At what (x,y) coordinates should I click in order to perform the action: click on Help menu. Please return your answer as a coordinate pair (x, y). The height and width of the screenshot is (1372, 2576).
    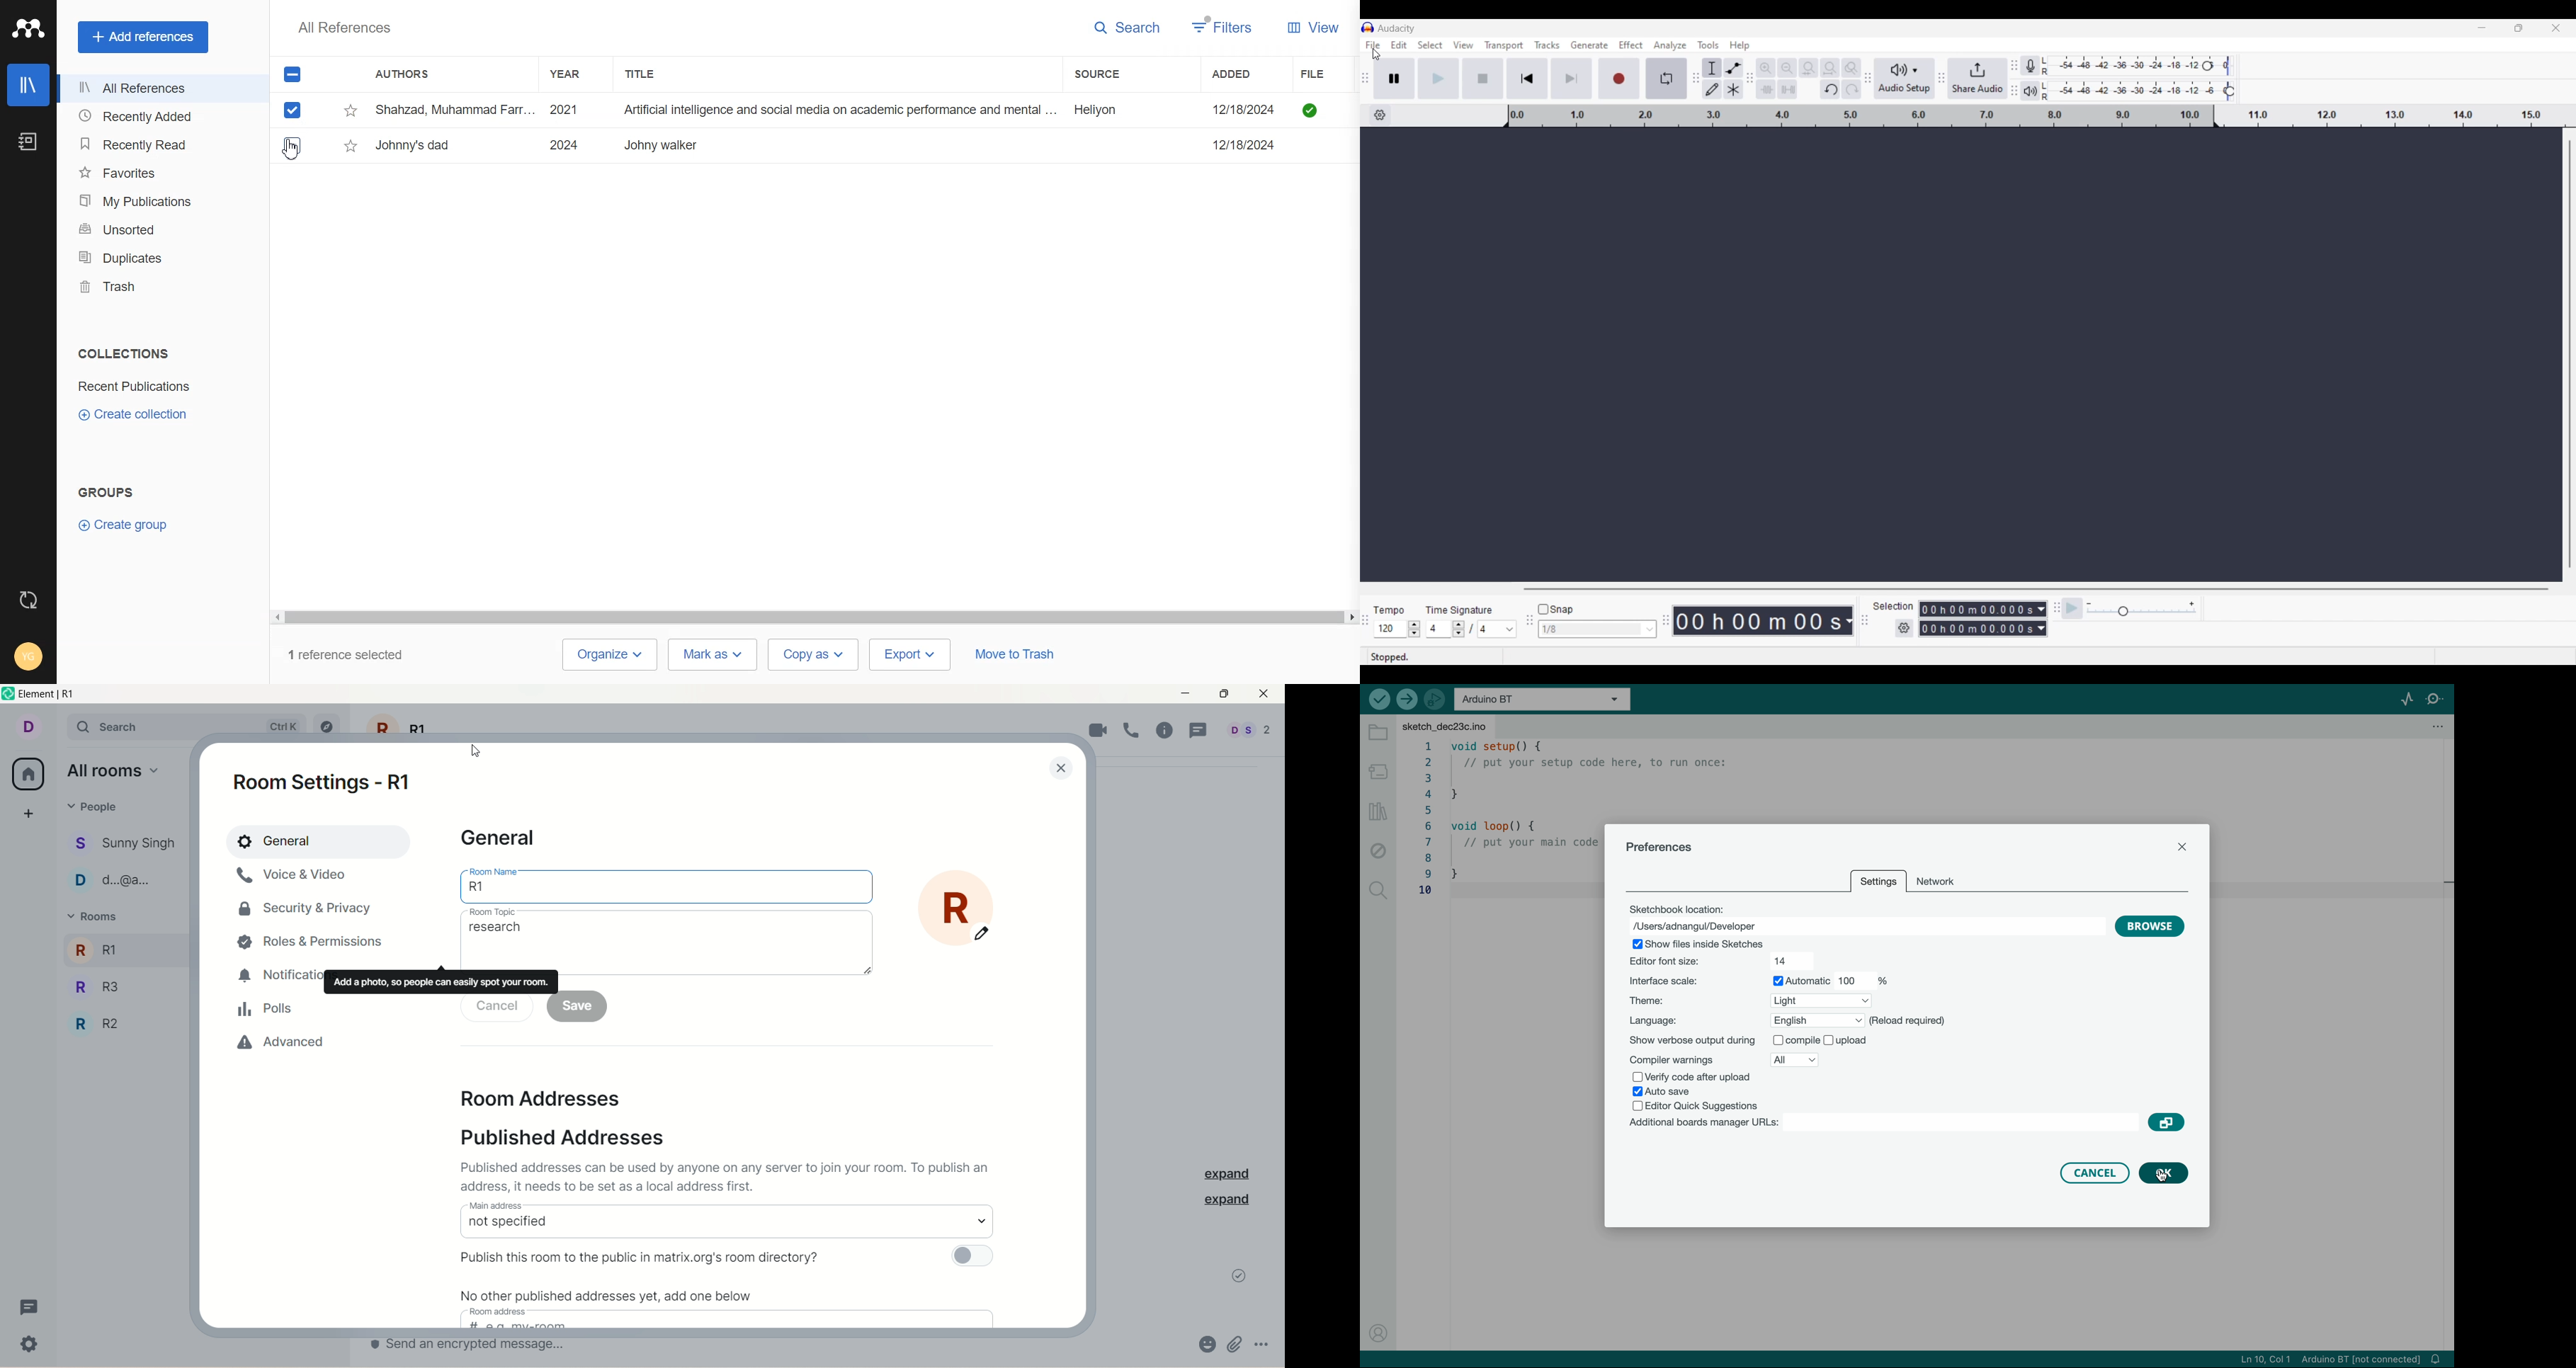
    Looking at the image, I should click on (1740, 46).